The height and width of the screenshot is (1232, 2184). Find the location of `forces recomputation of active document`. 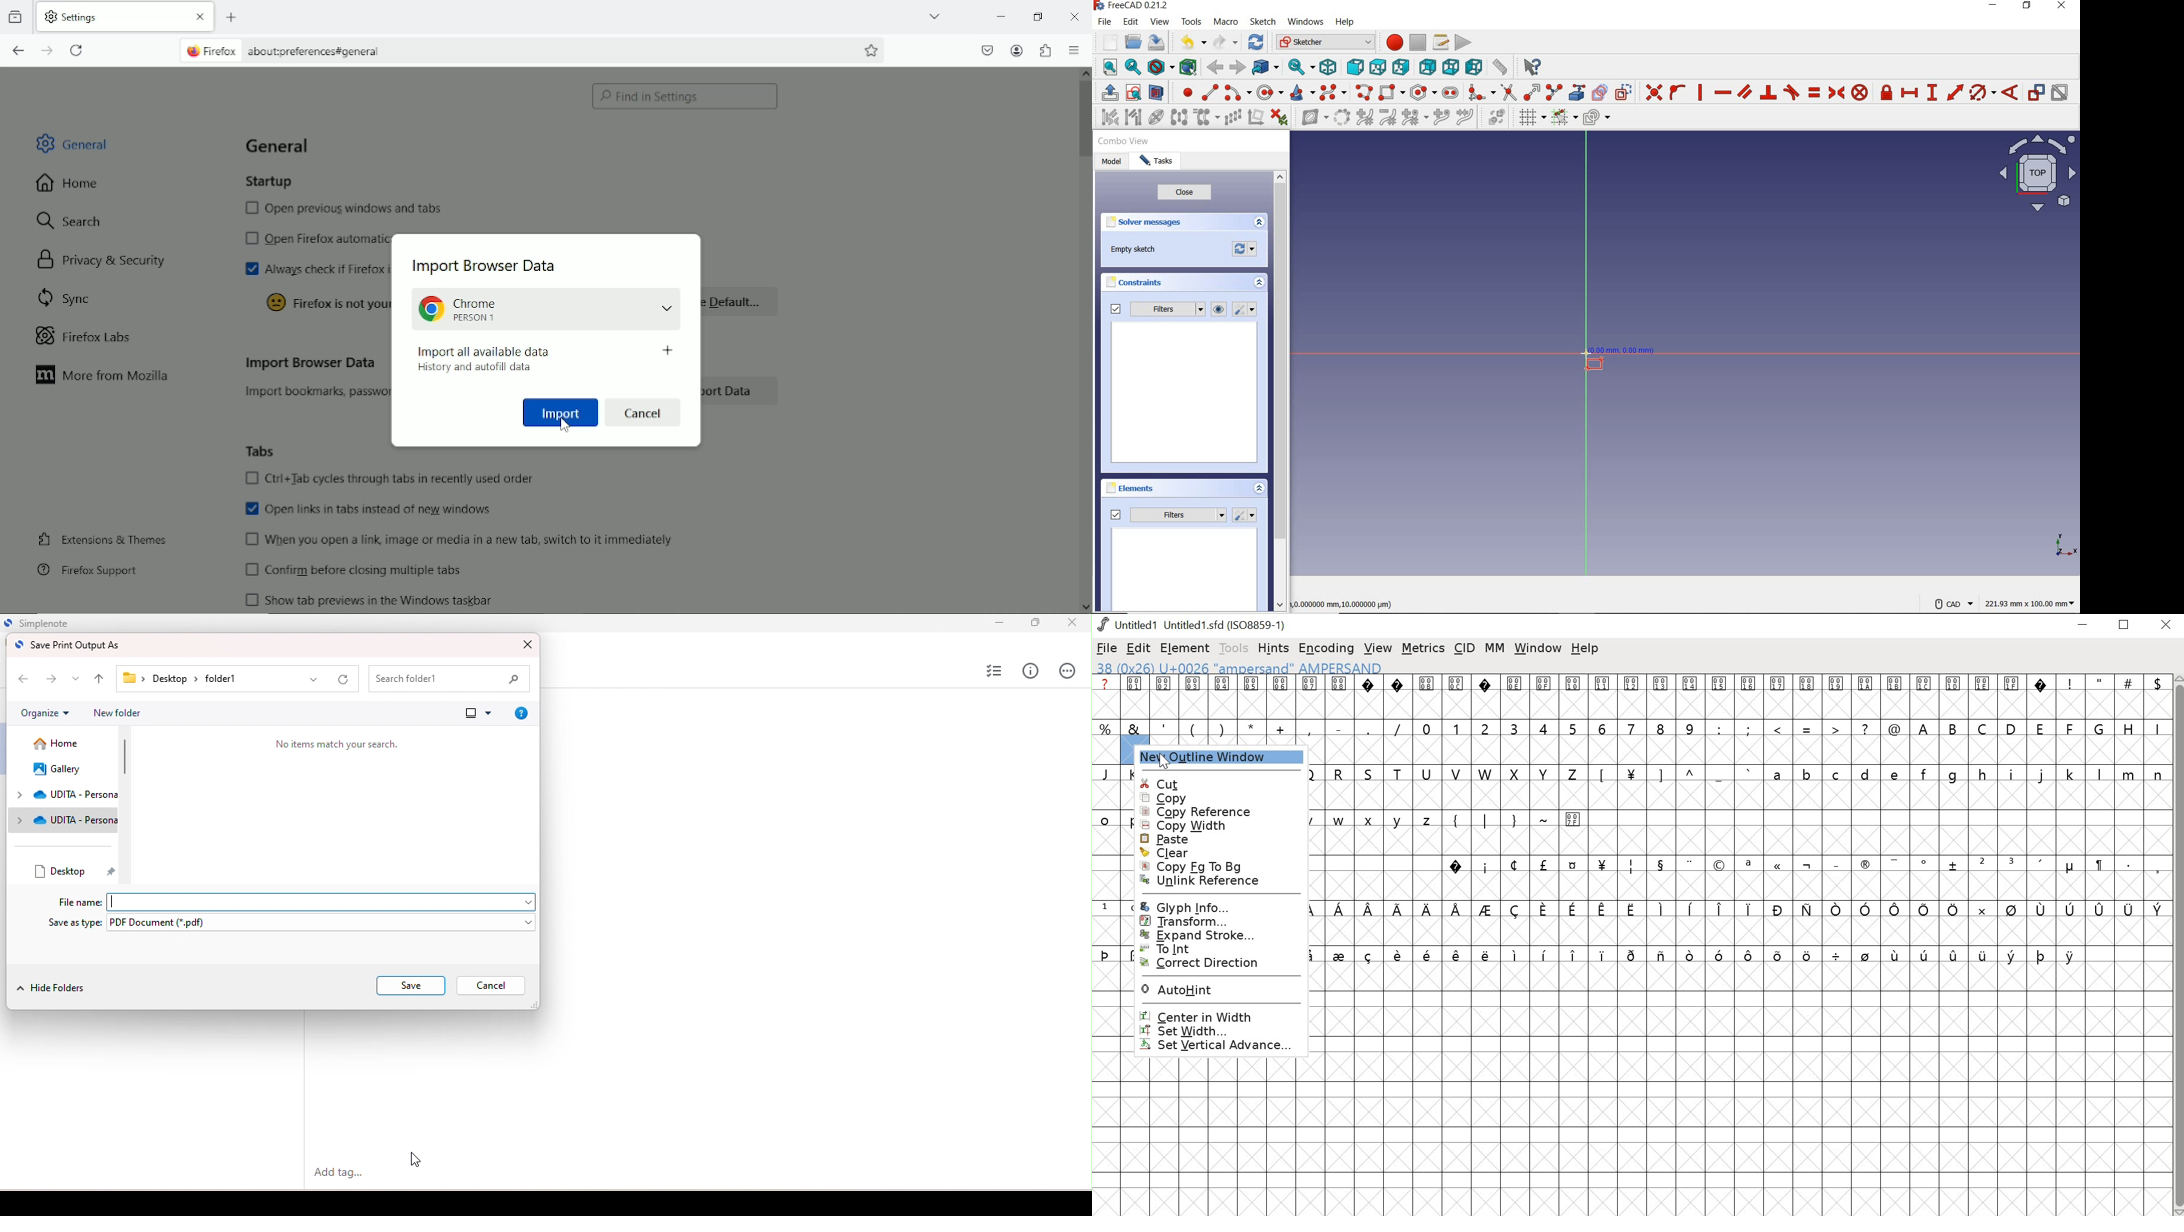

forces recomputation of active document is located at coordinates (1245, 252).